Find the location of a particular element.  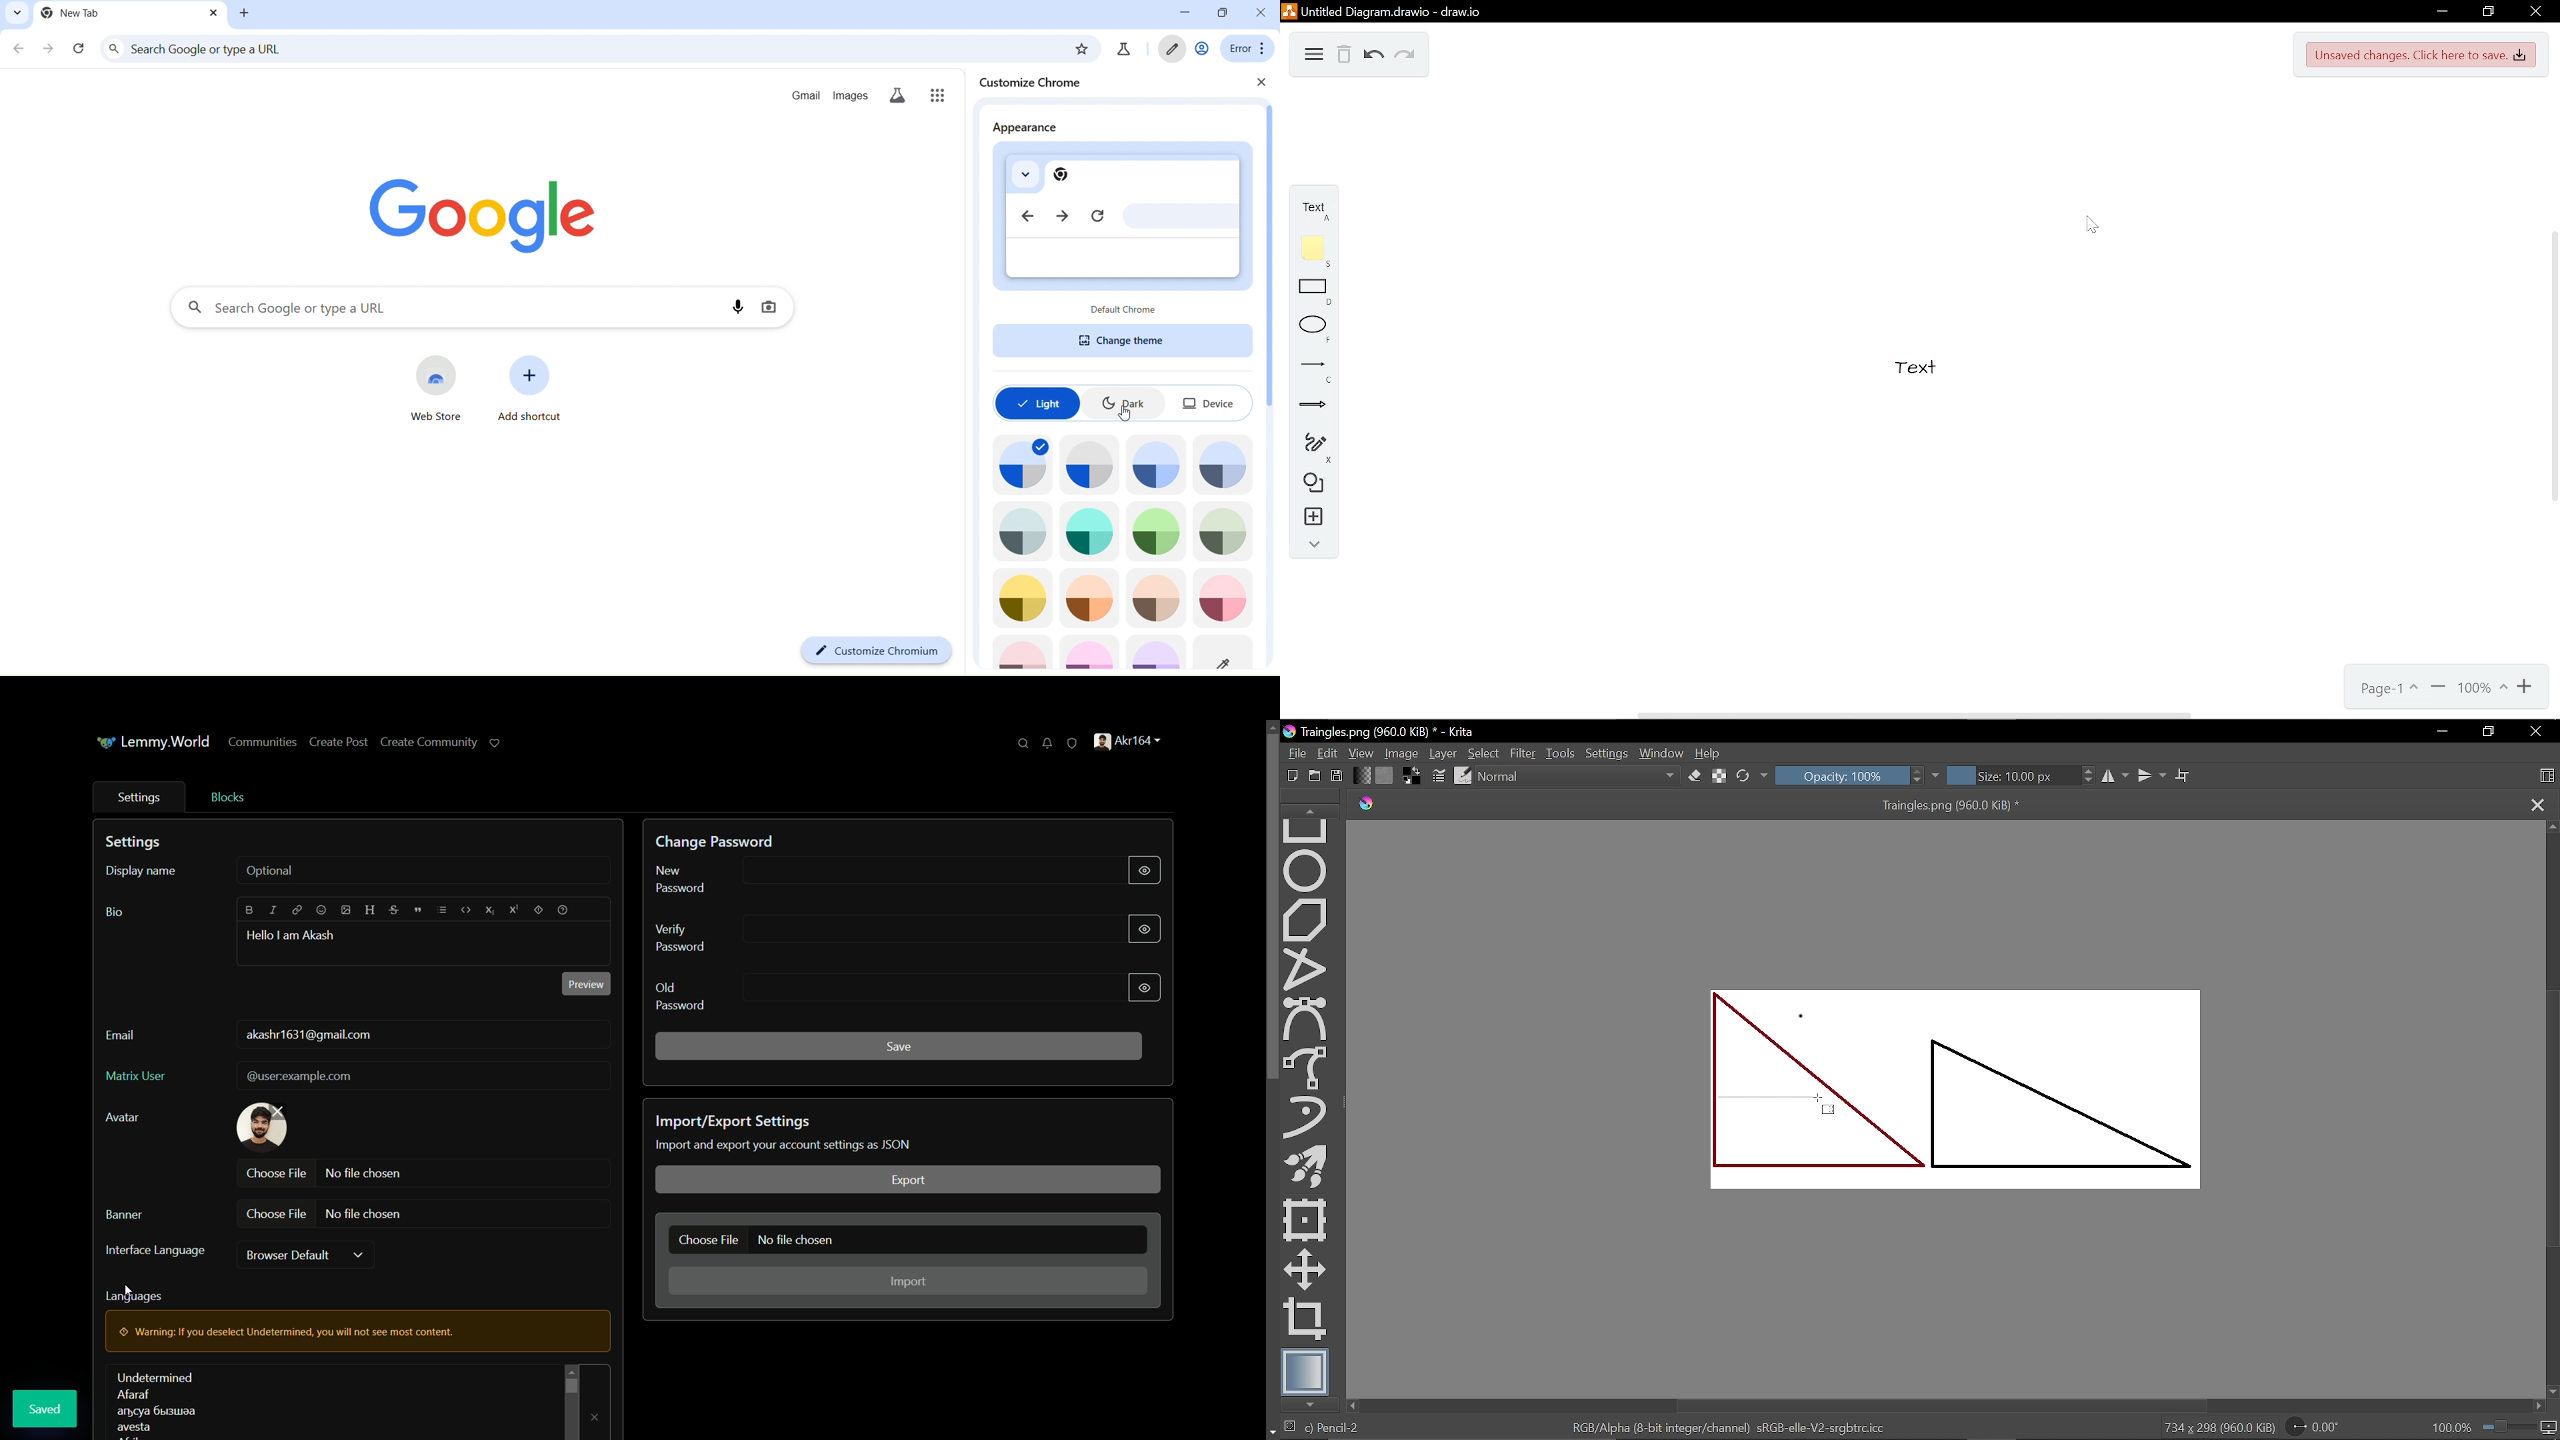

no file chosen is located at coordinates (363, 1215).